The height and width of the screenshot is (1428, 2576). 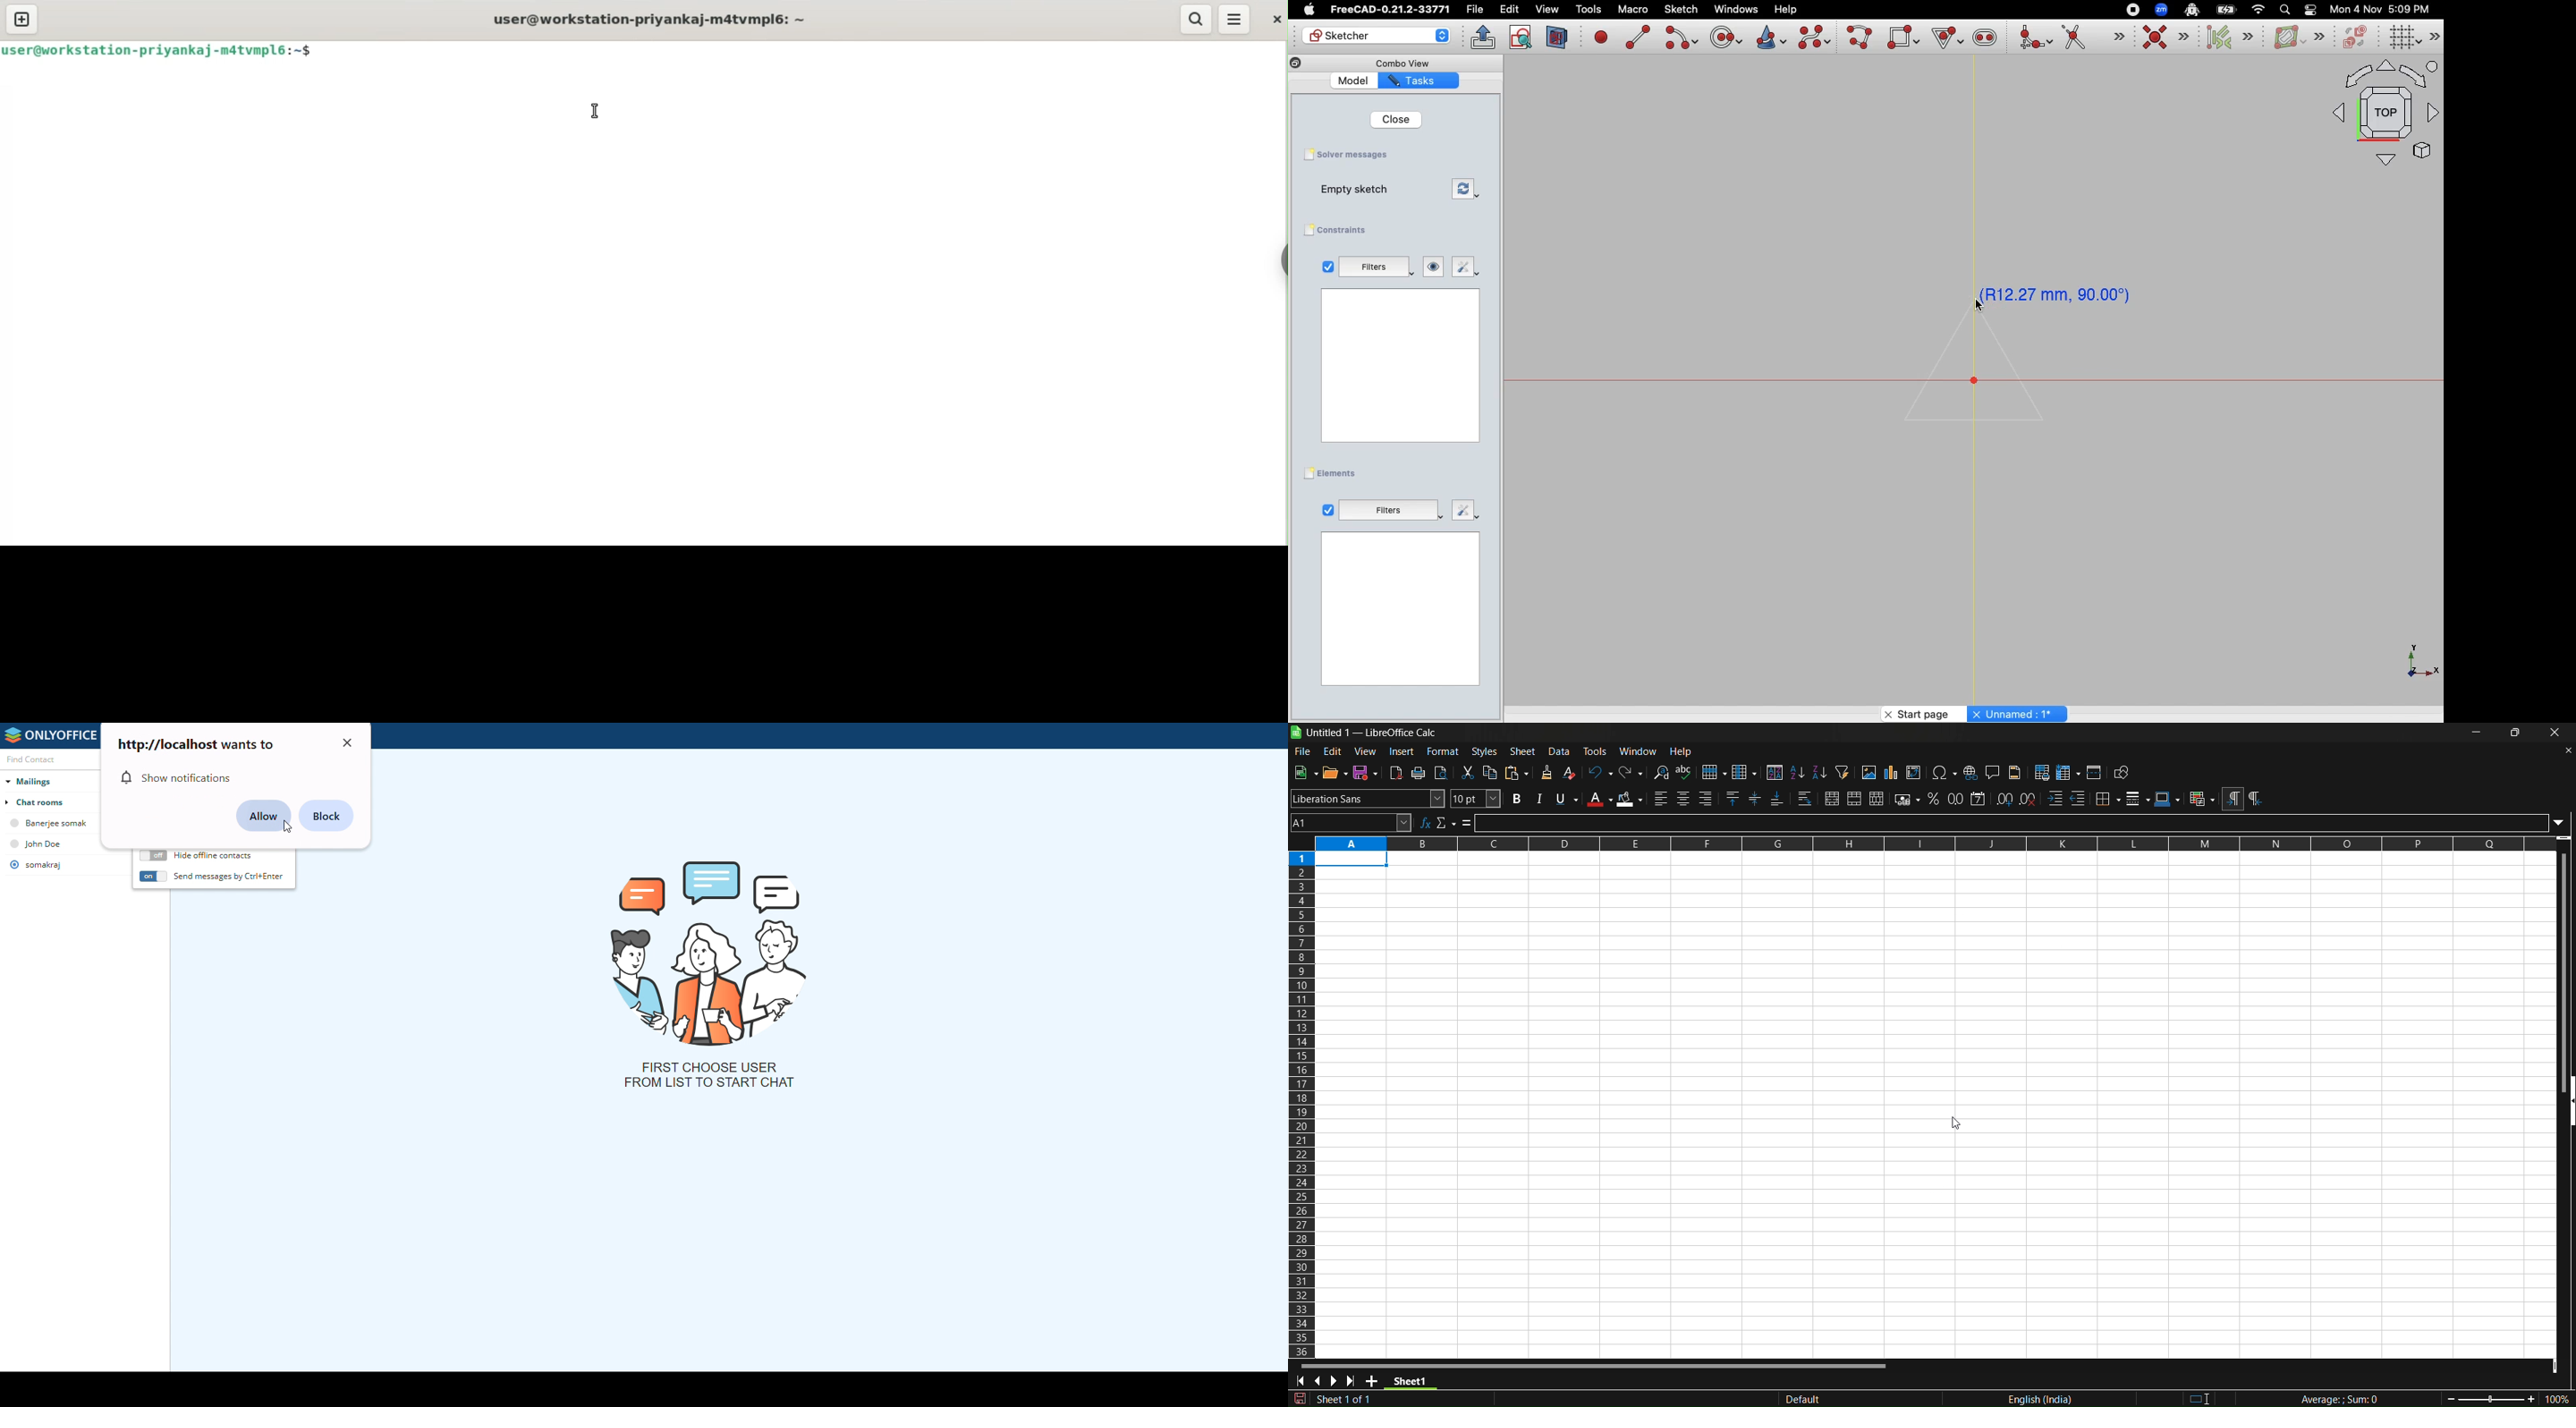 I want to click on format, so click(x=1443, y=751).